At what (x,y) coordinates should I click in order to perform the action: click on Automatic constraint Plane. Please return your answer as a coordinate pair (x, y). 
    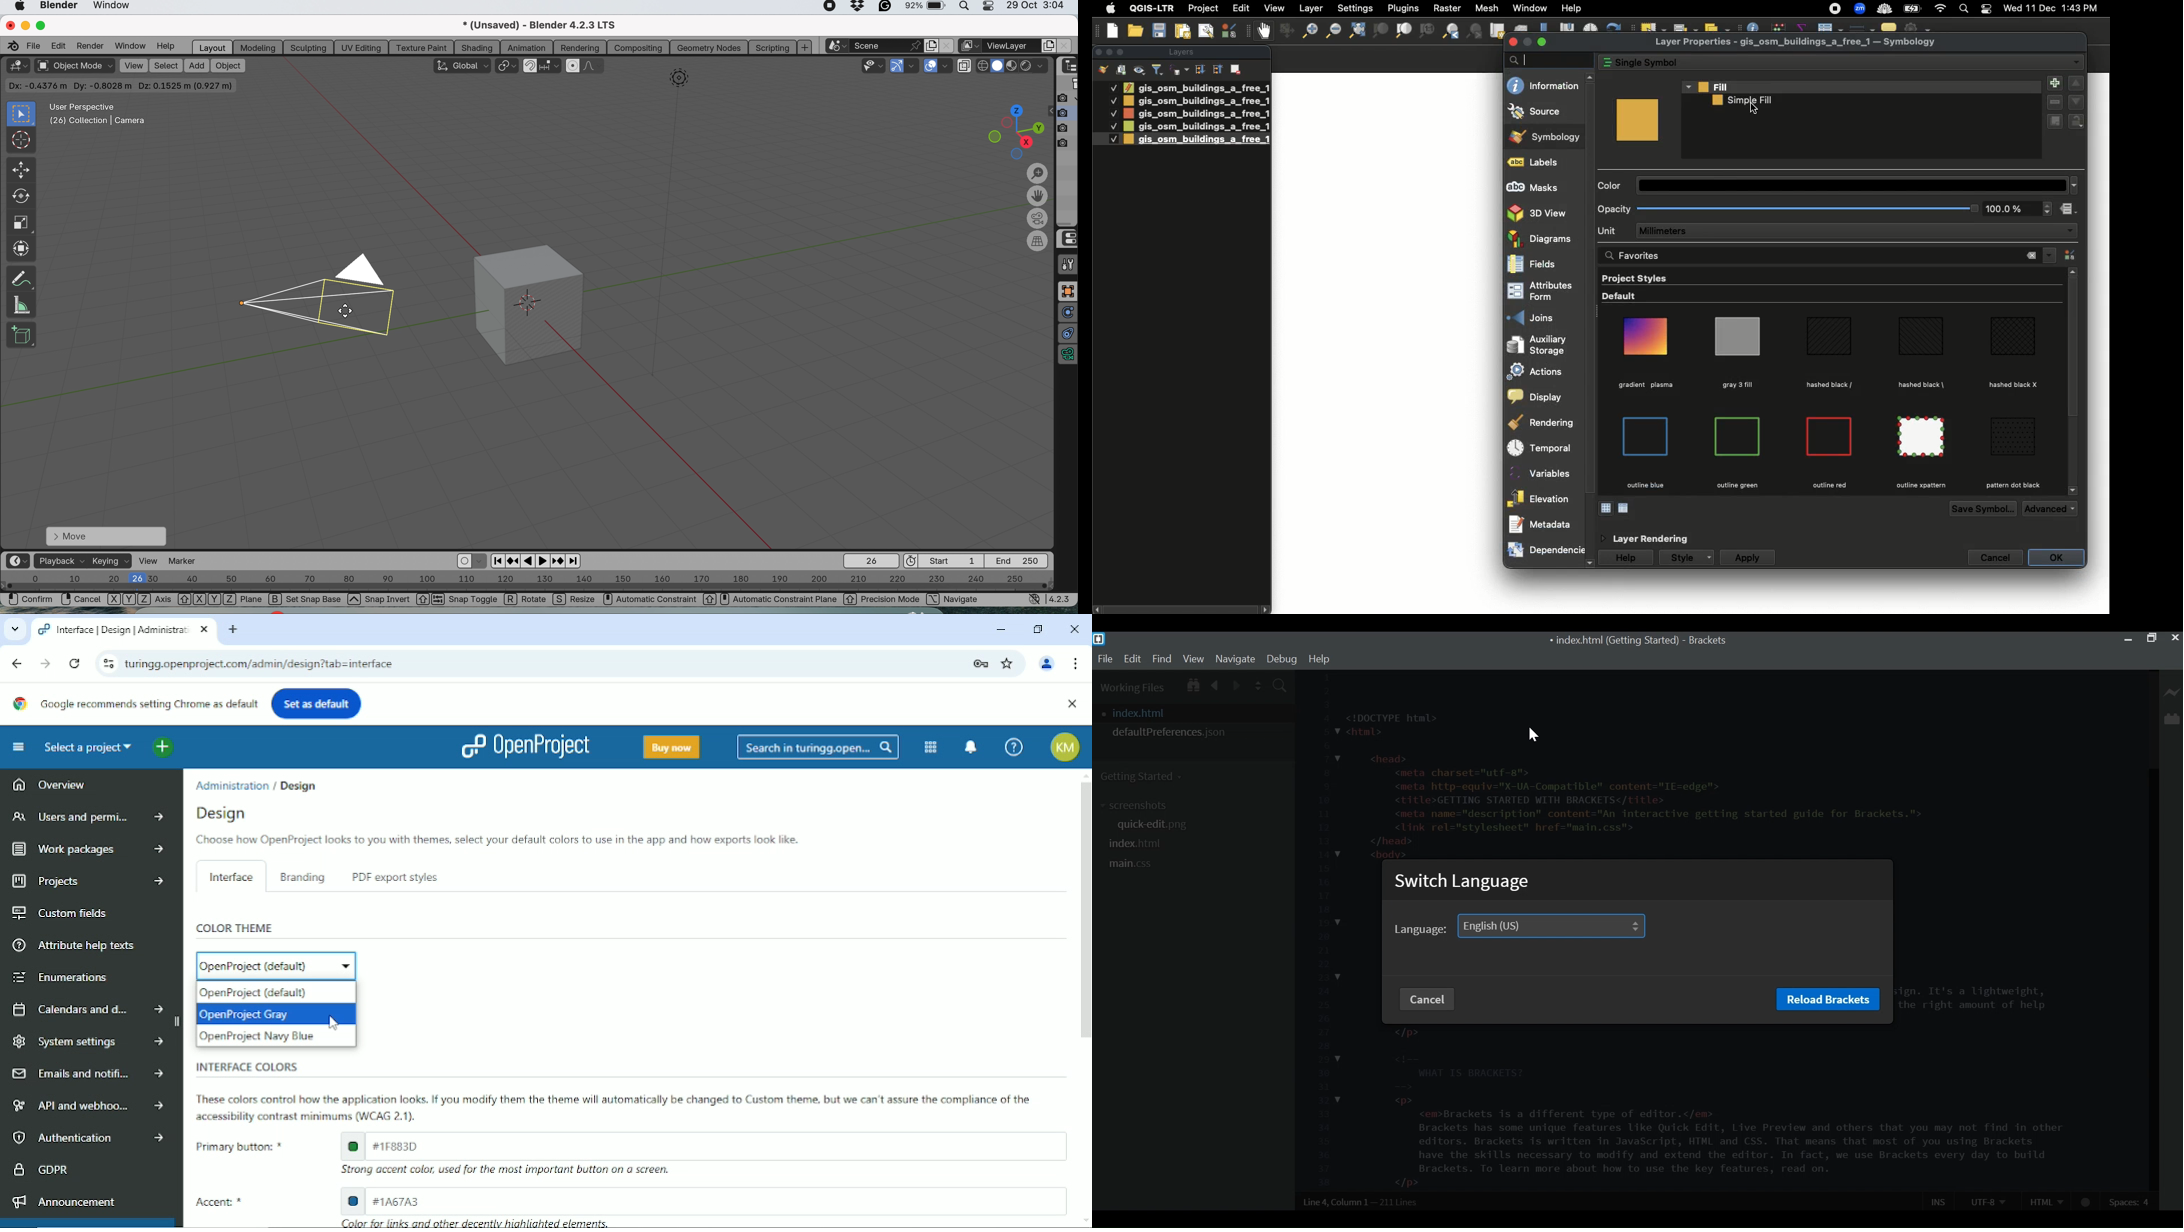
    Looking at the image, I should click on (779, 599).